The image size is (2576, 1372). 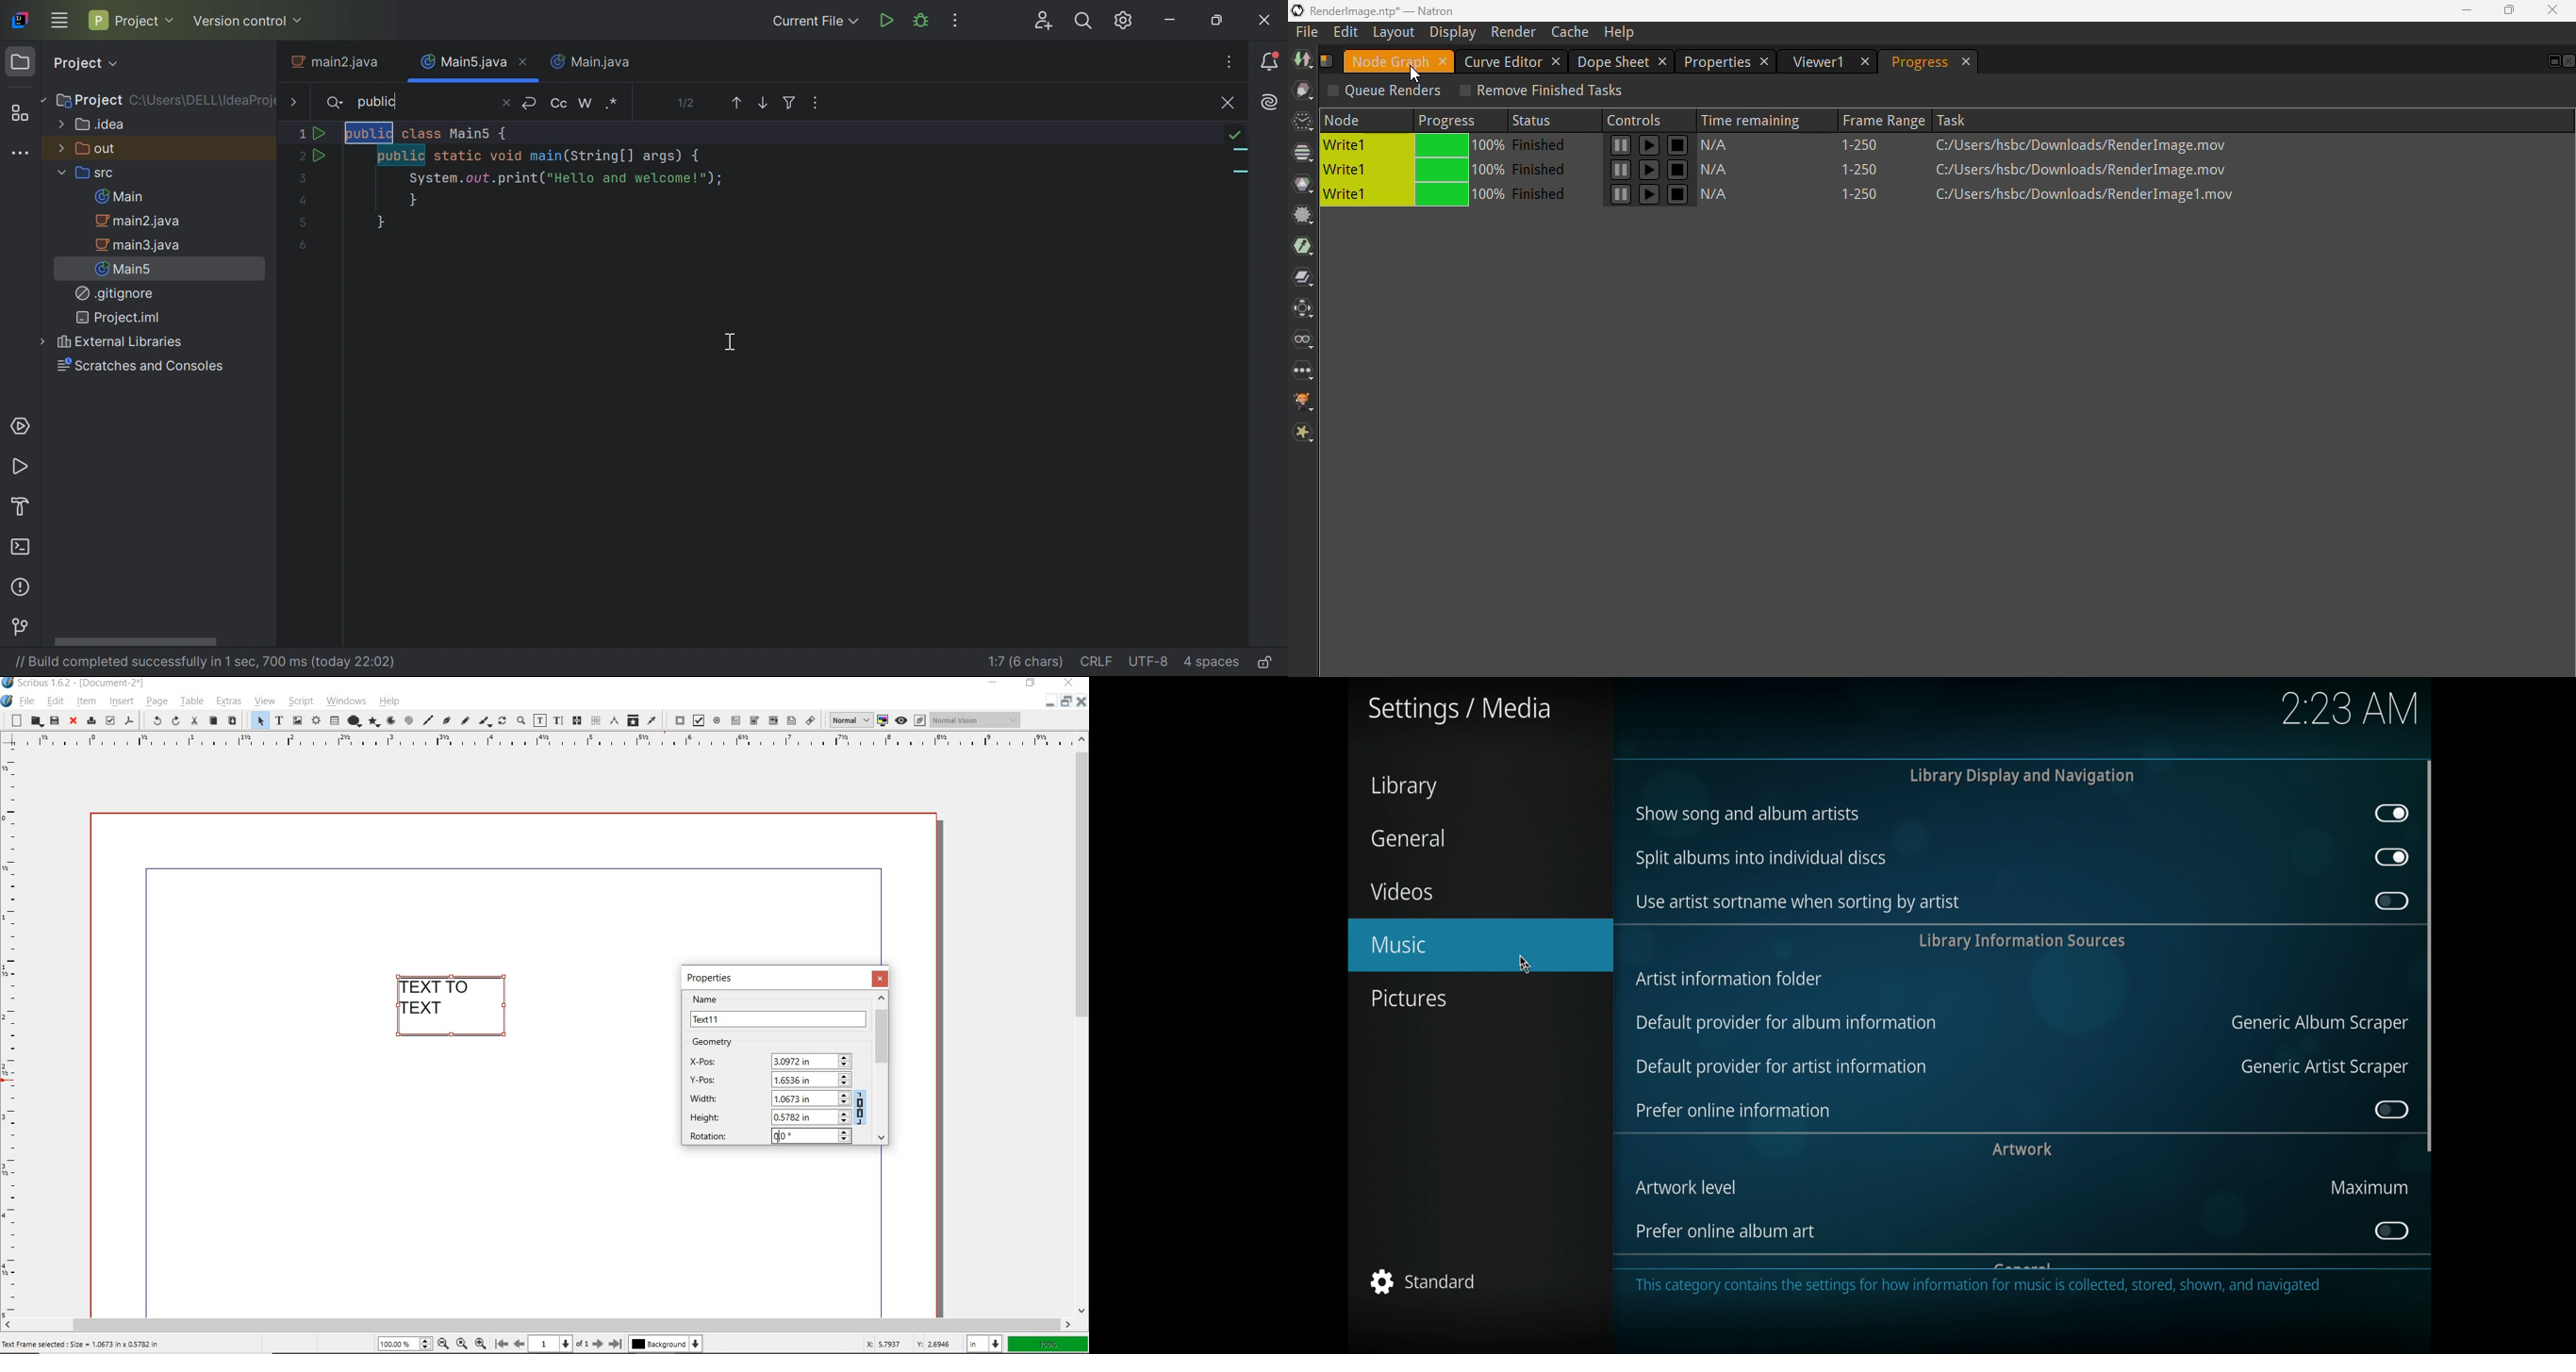 I want to click on Folder icon, so click(x=19, y=62).